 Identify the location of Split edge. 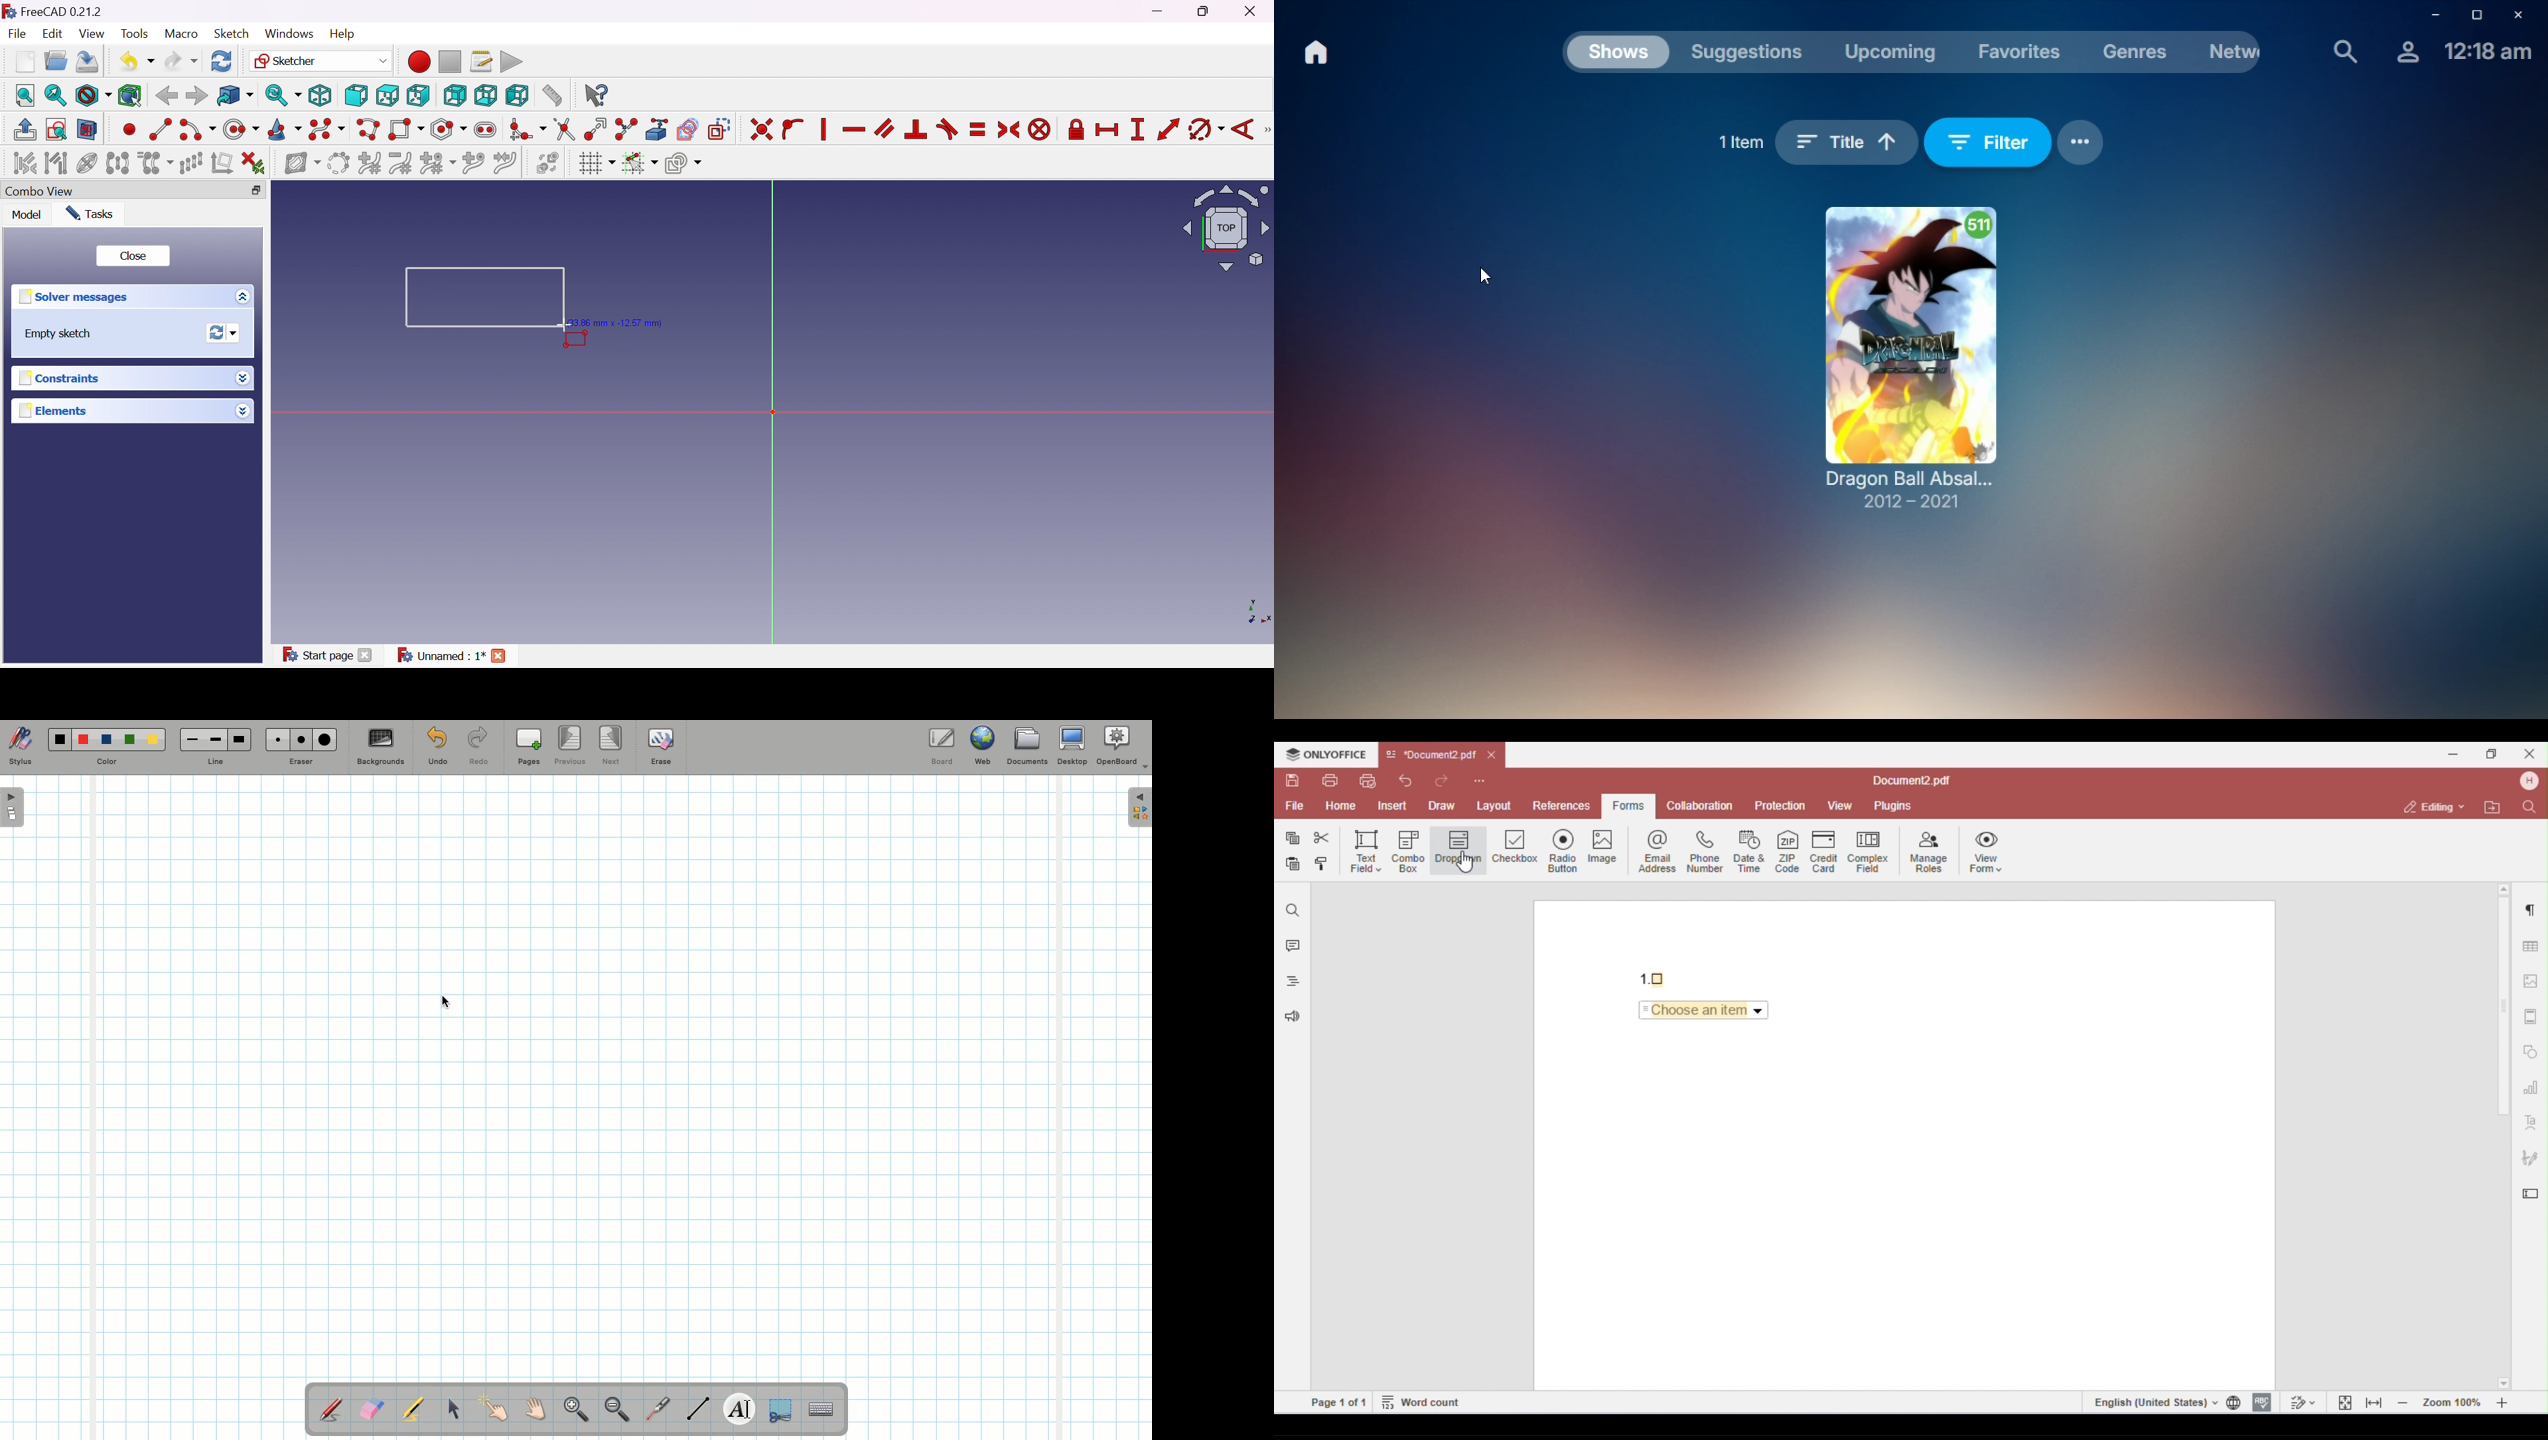
(625, 129).